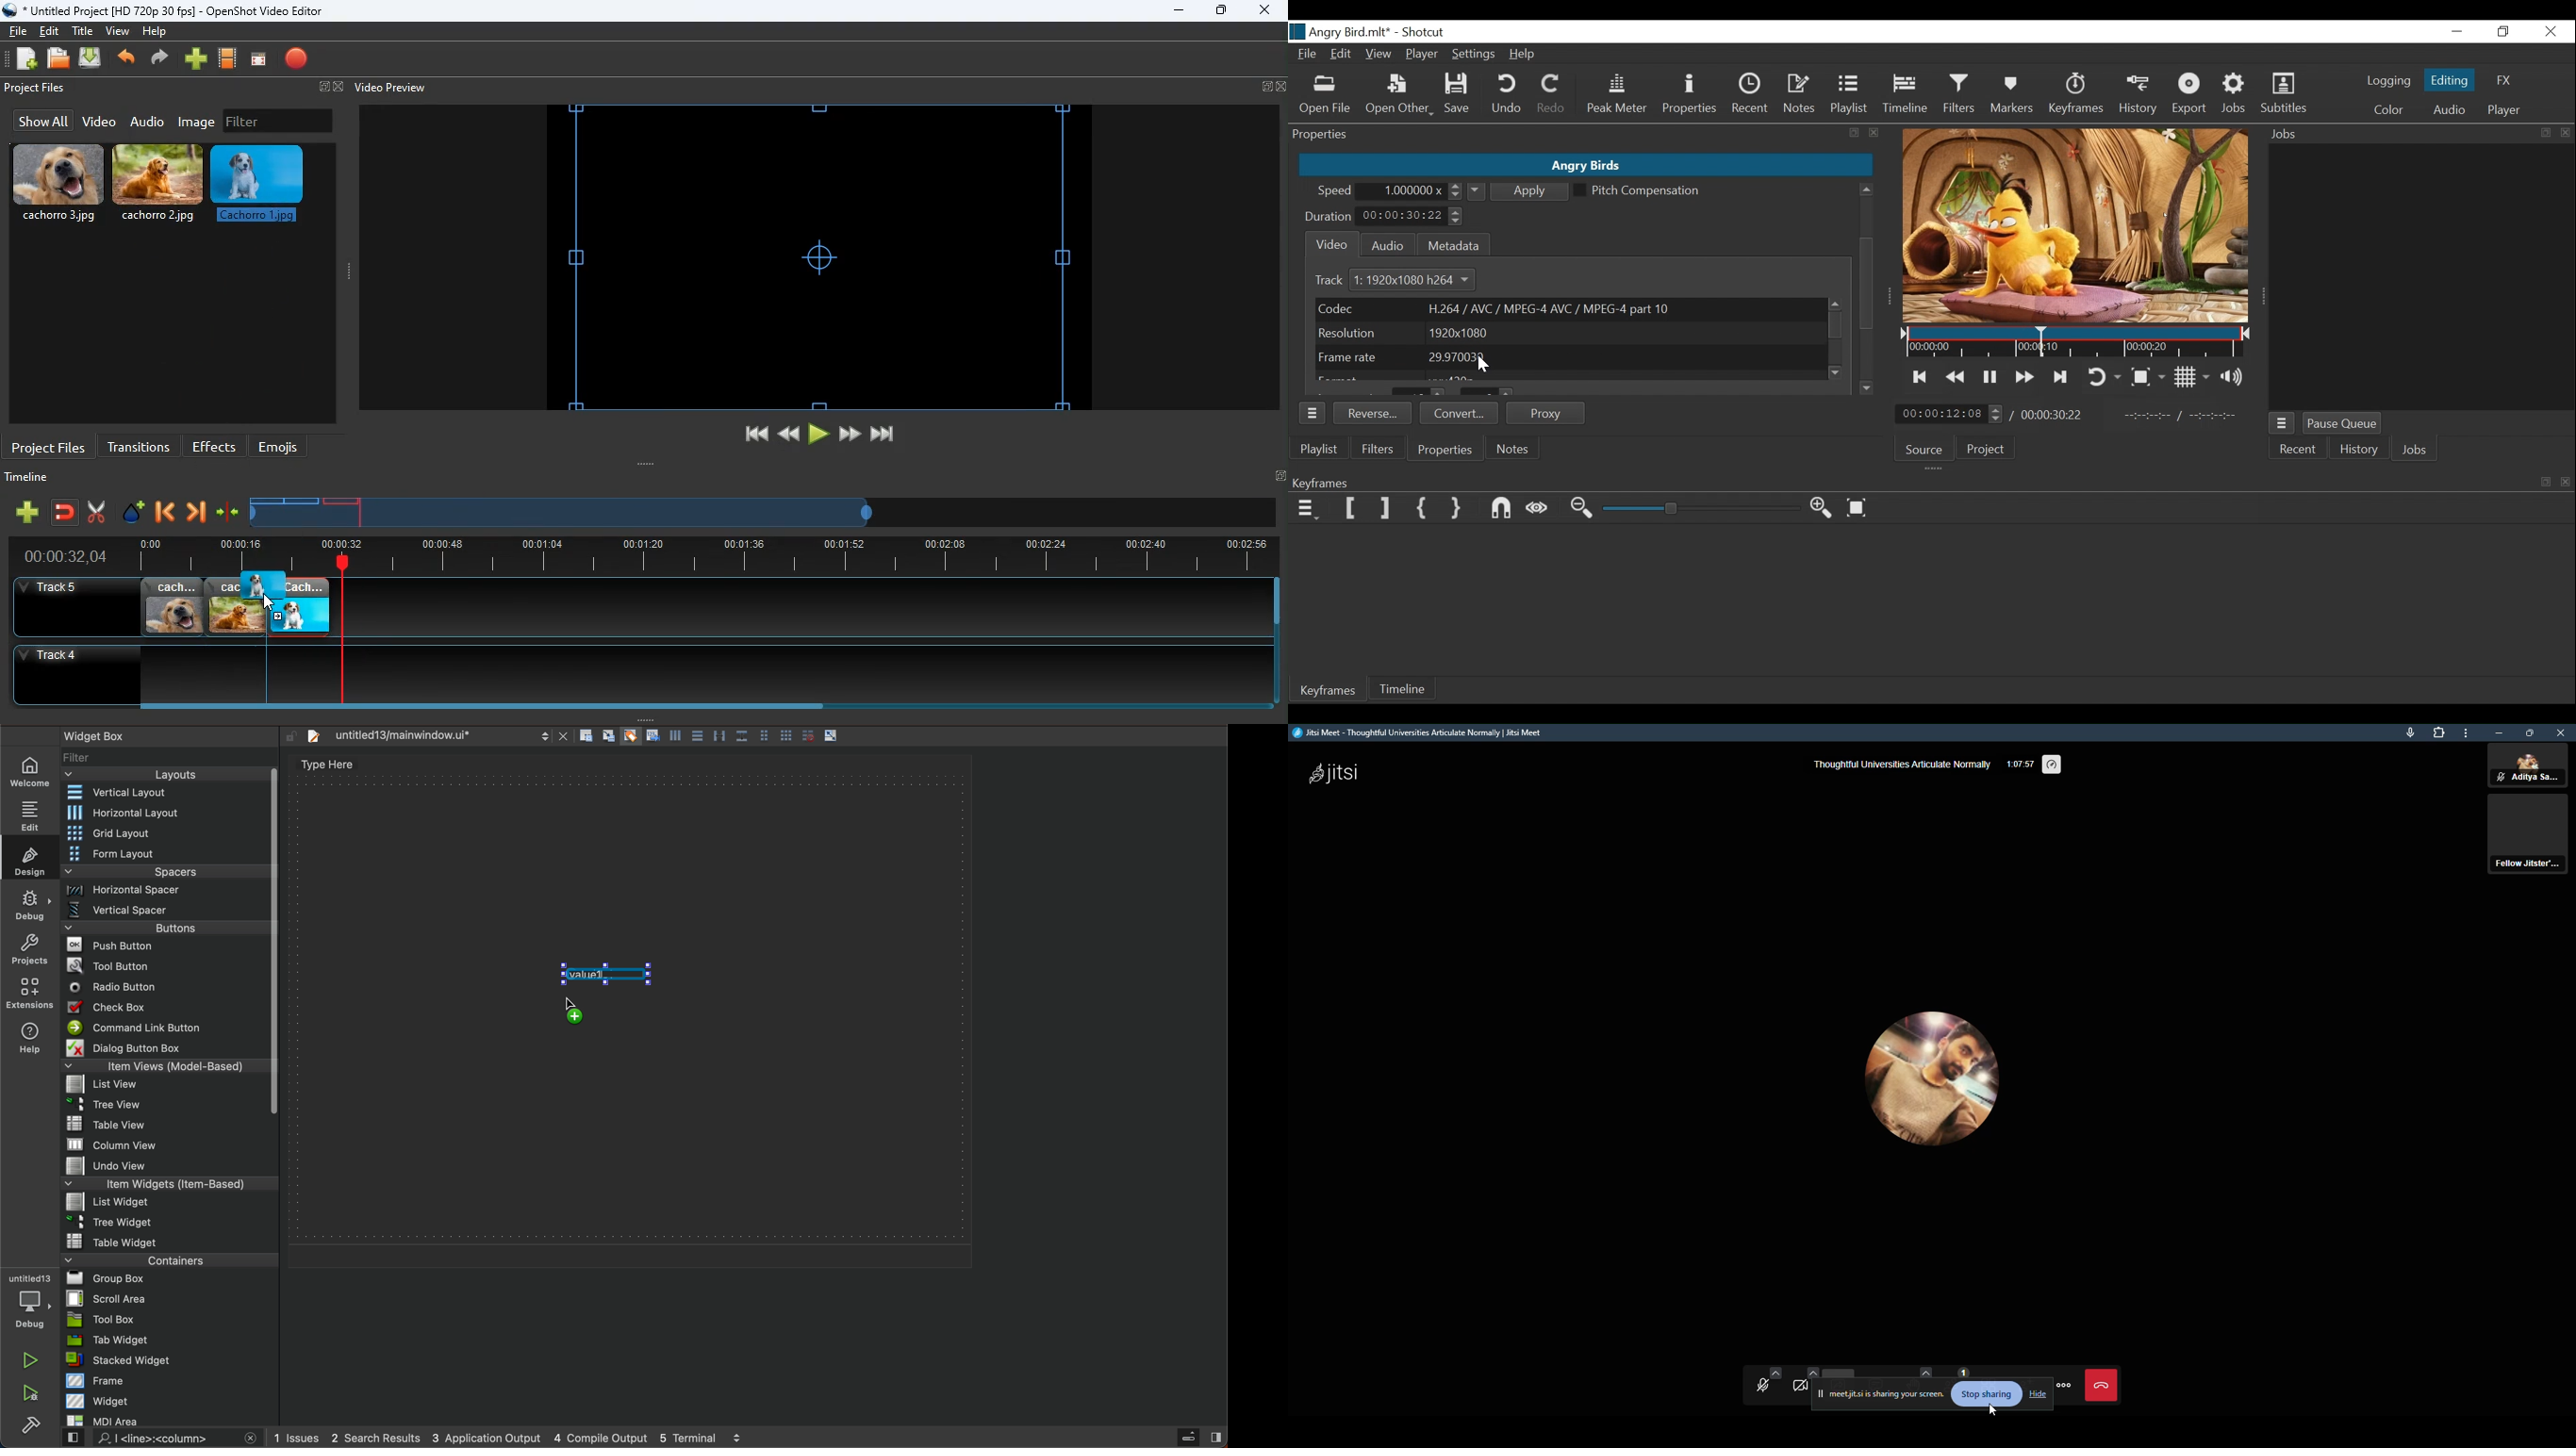 The image size is (2576, 1456). Describe the element at coordinates (167, 855) in the screenshot. I see `` at that location.